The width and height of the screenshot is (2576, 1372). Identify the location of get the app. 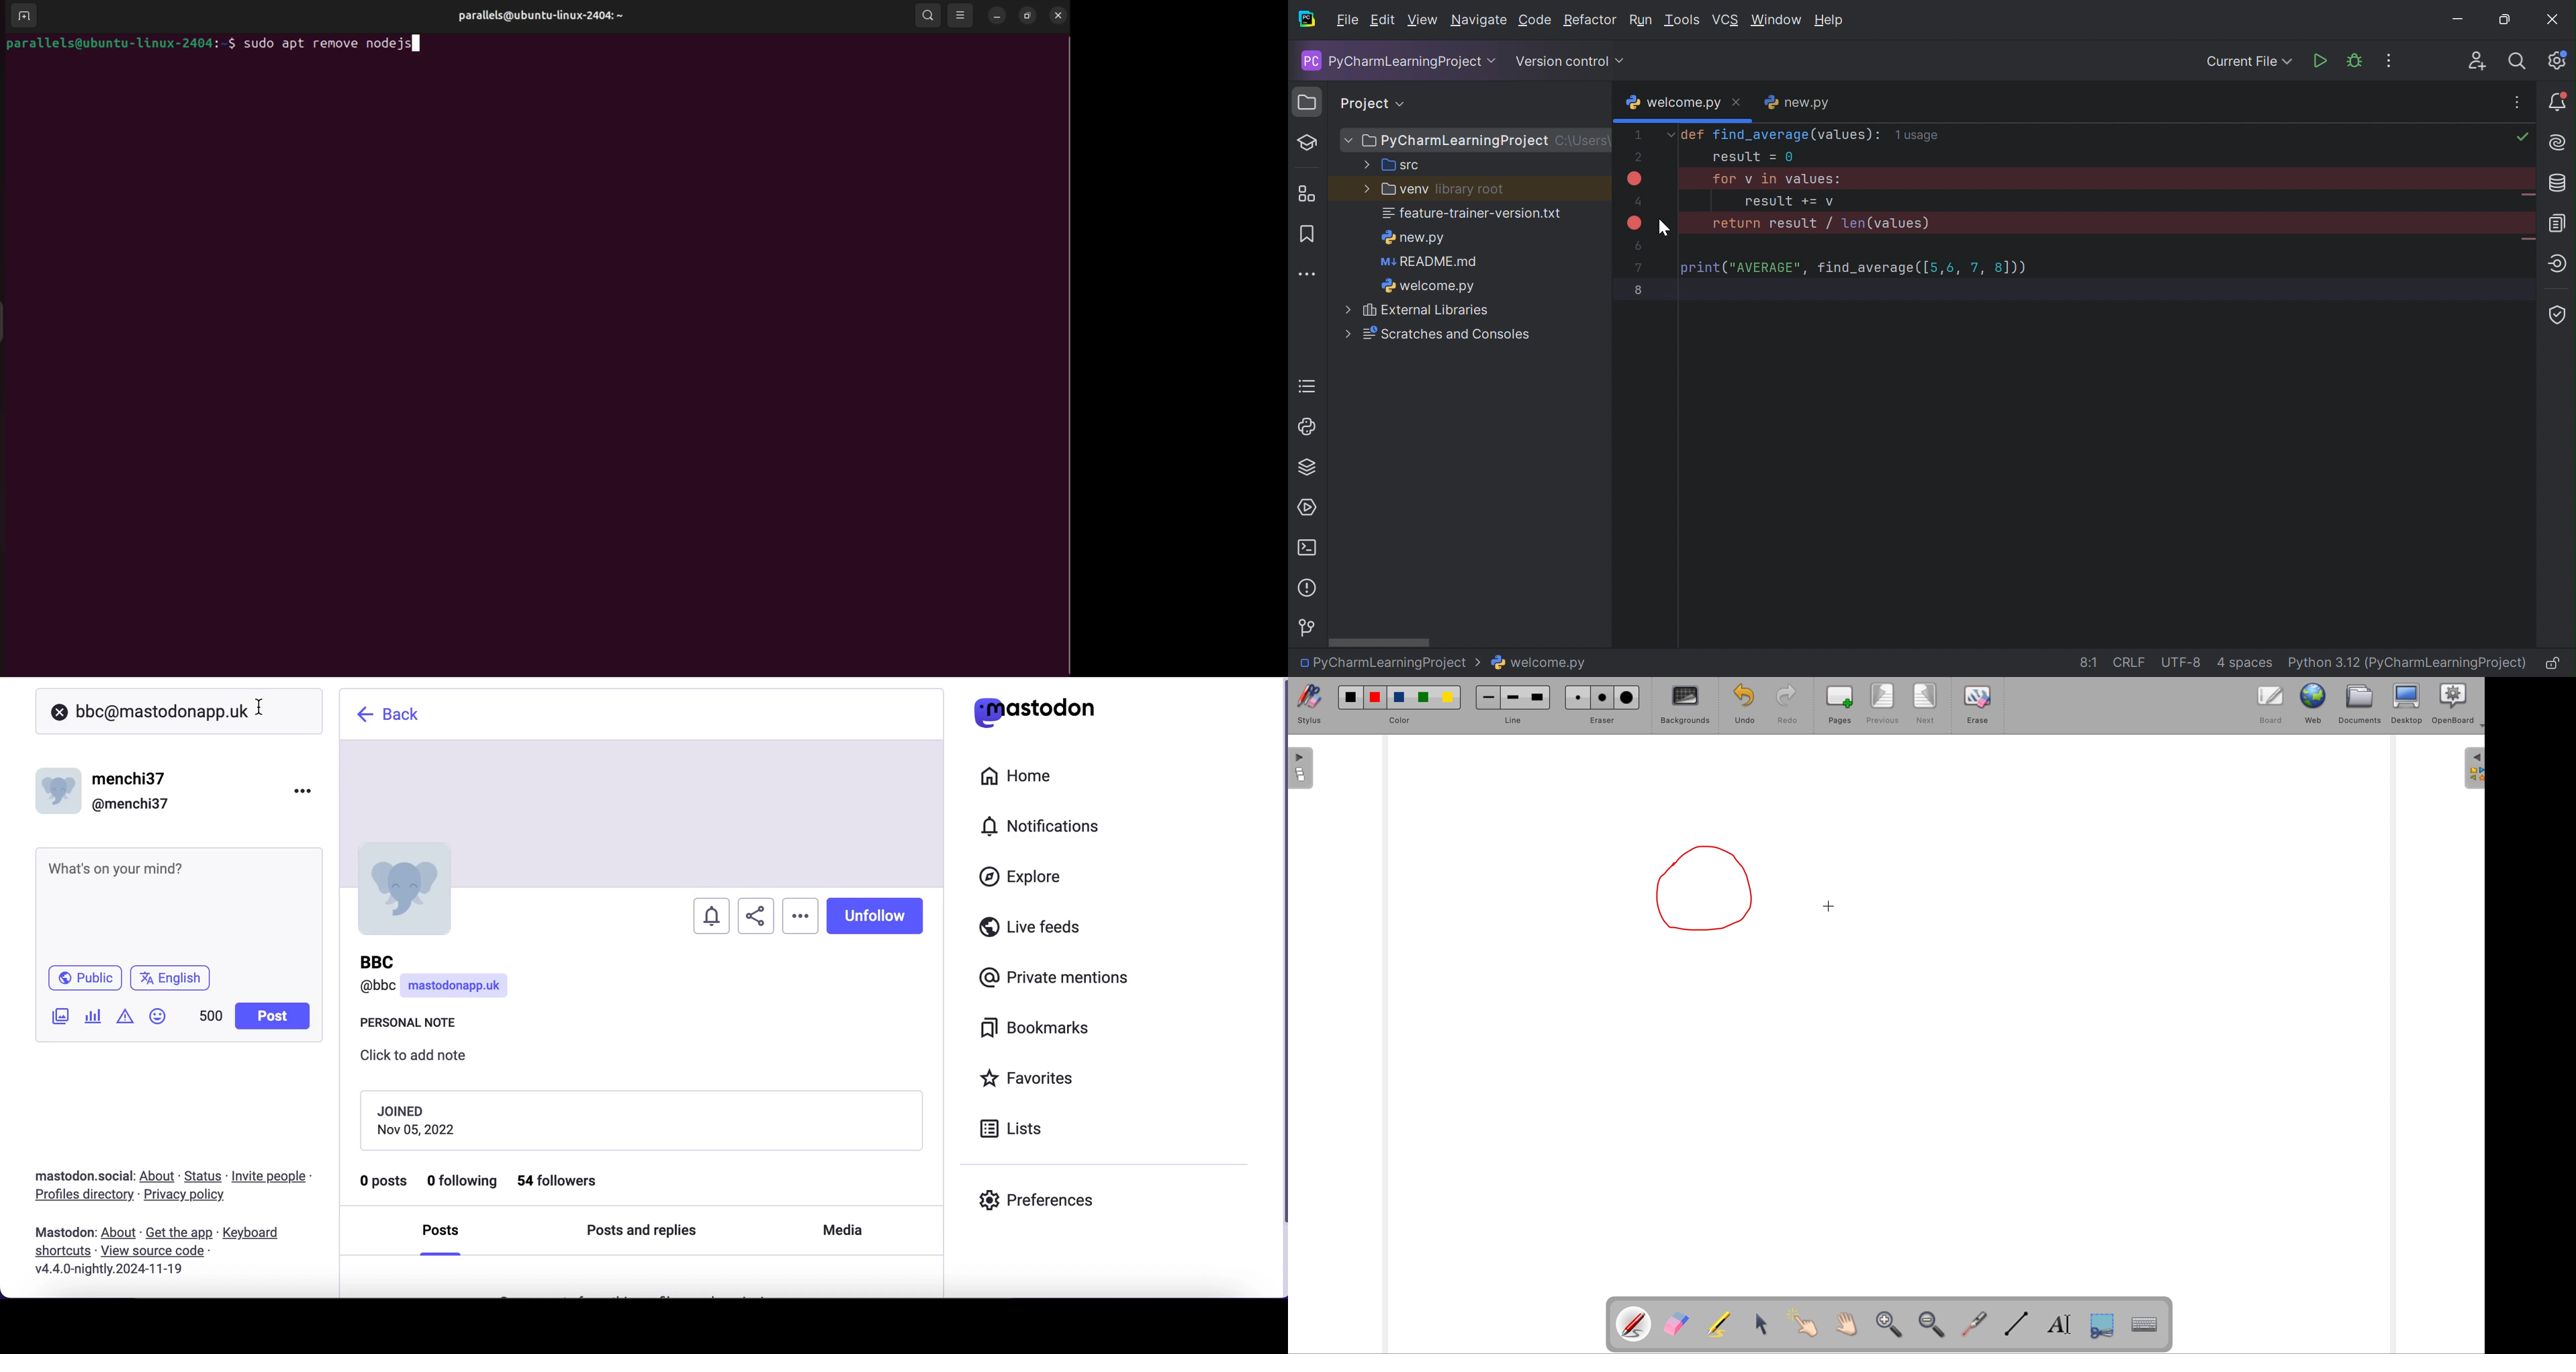
(178, 1233).